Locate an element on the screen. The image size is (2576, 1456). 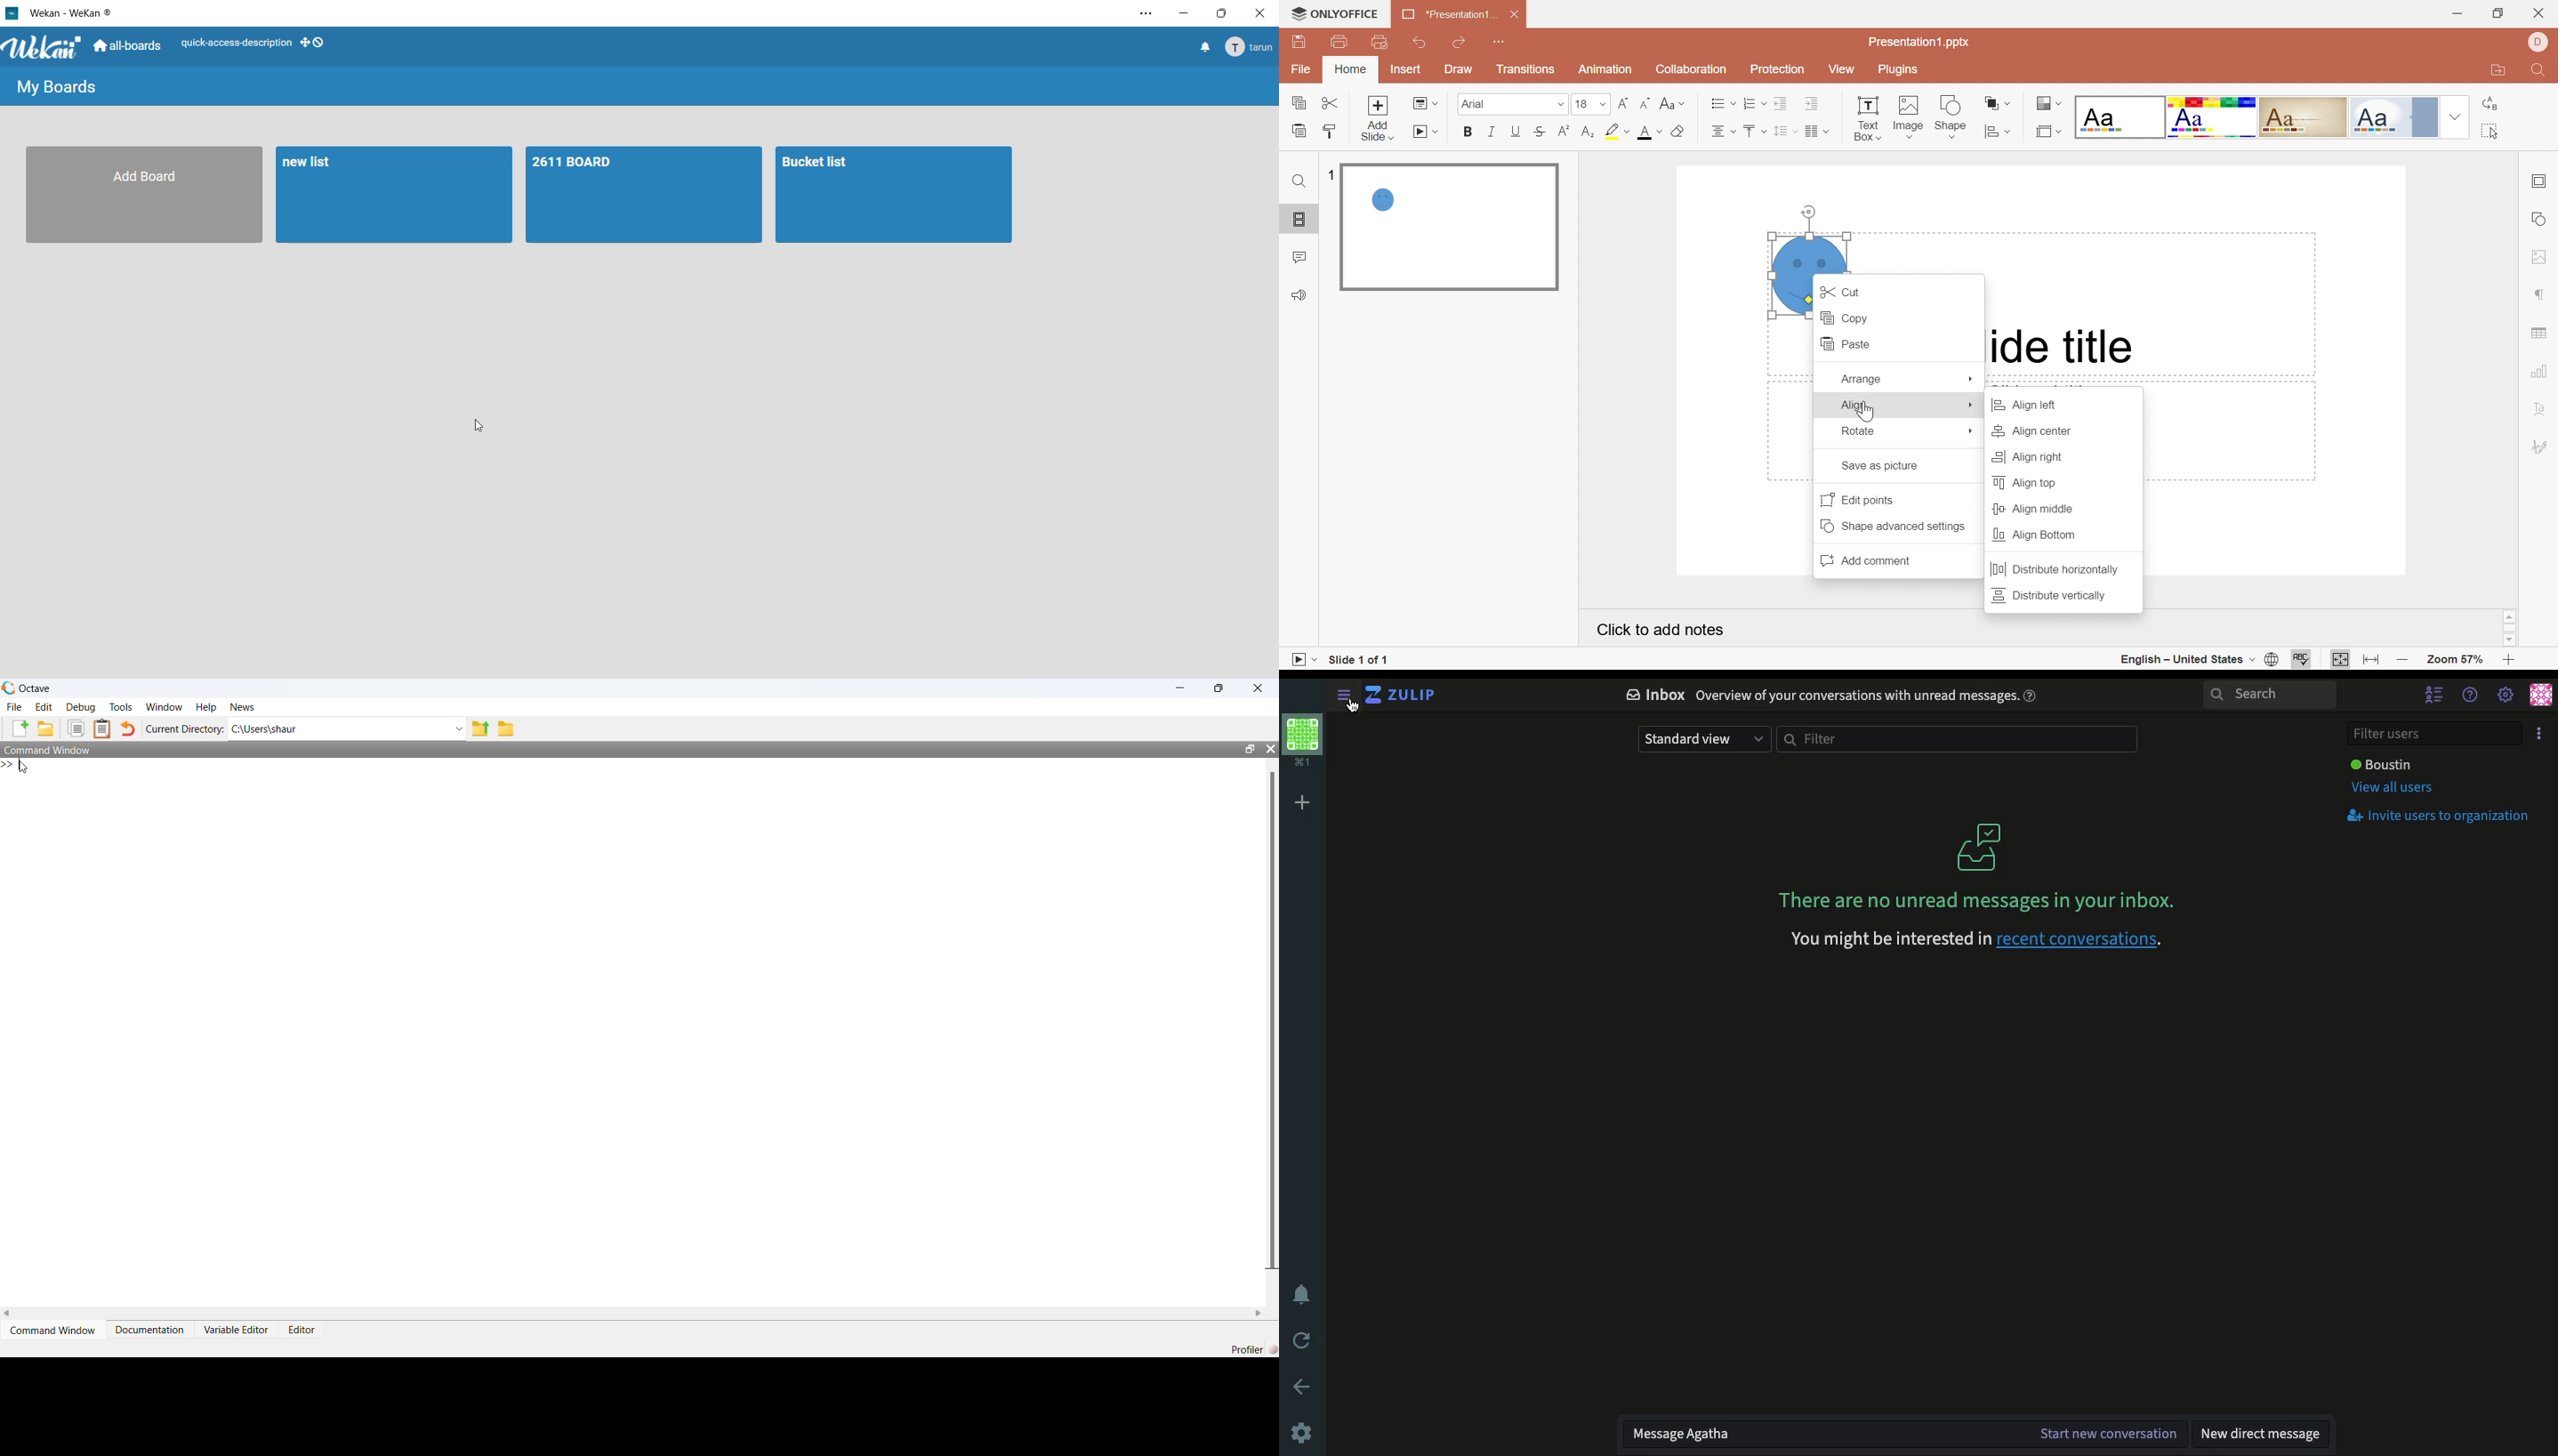
Start slideshow is located at coordinates (1298, 659).